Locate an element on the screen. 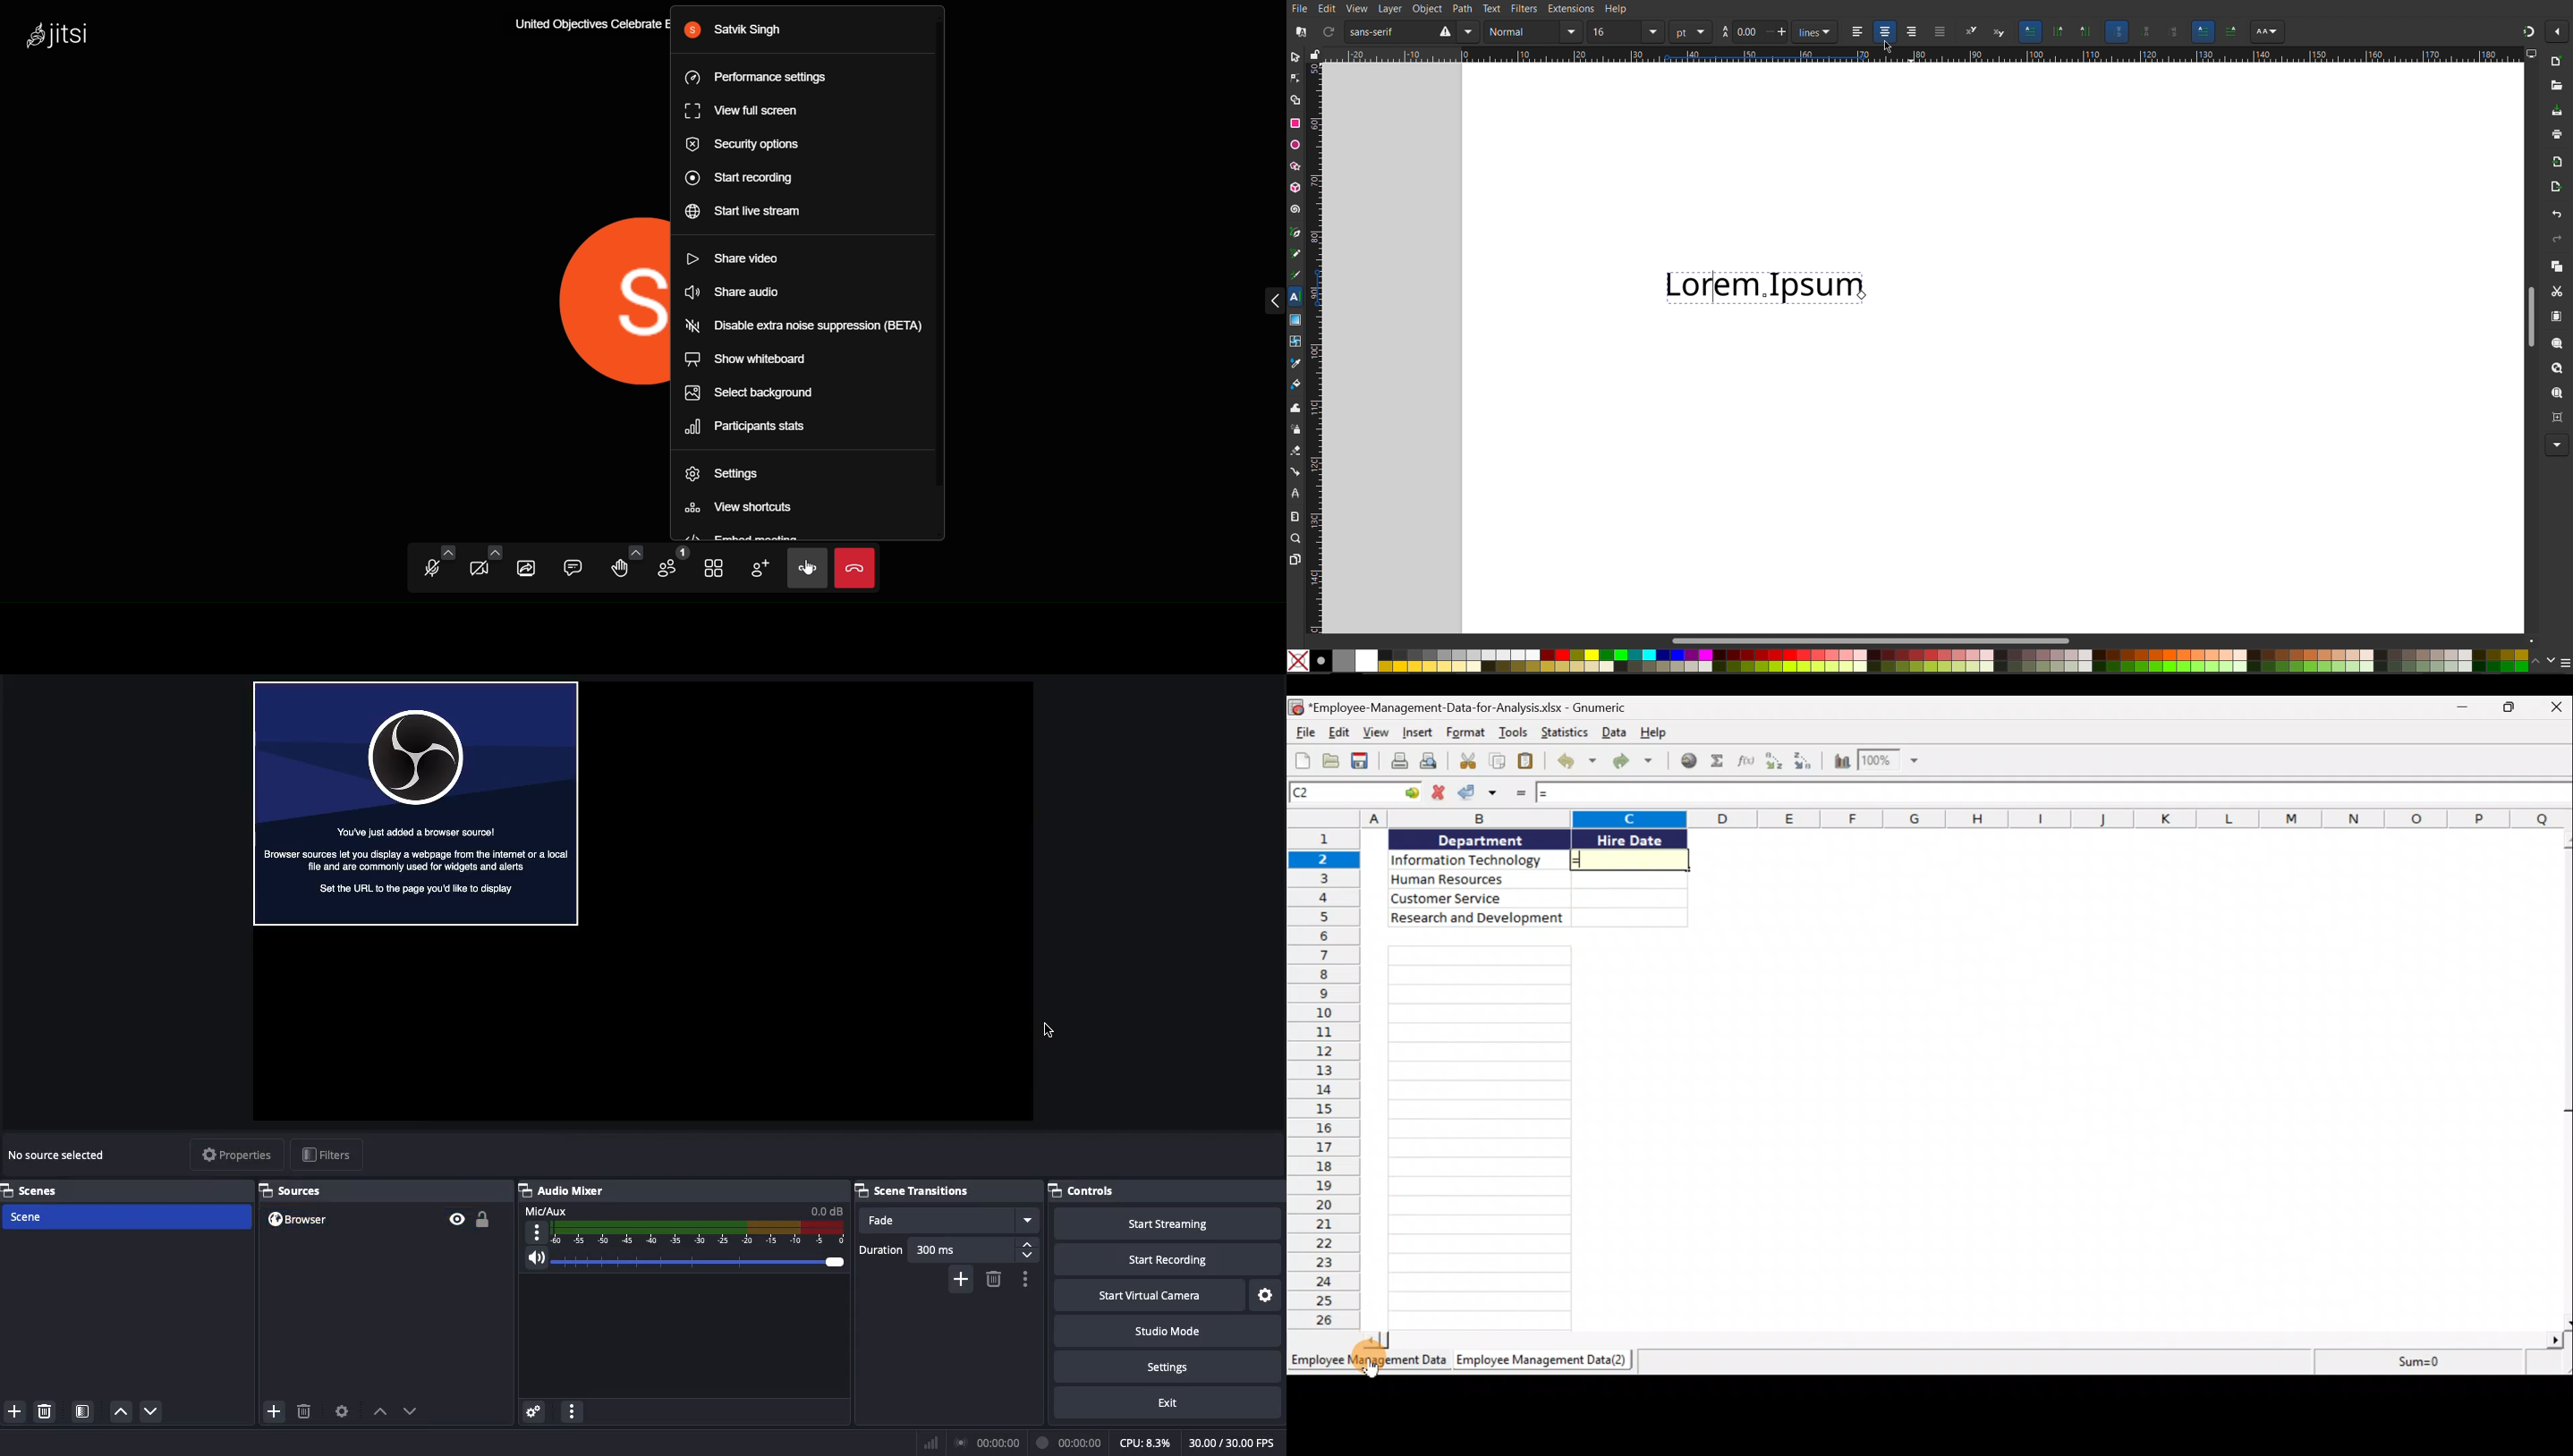  cursor is located at coordinates (1370, 1369).